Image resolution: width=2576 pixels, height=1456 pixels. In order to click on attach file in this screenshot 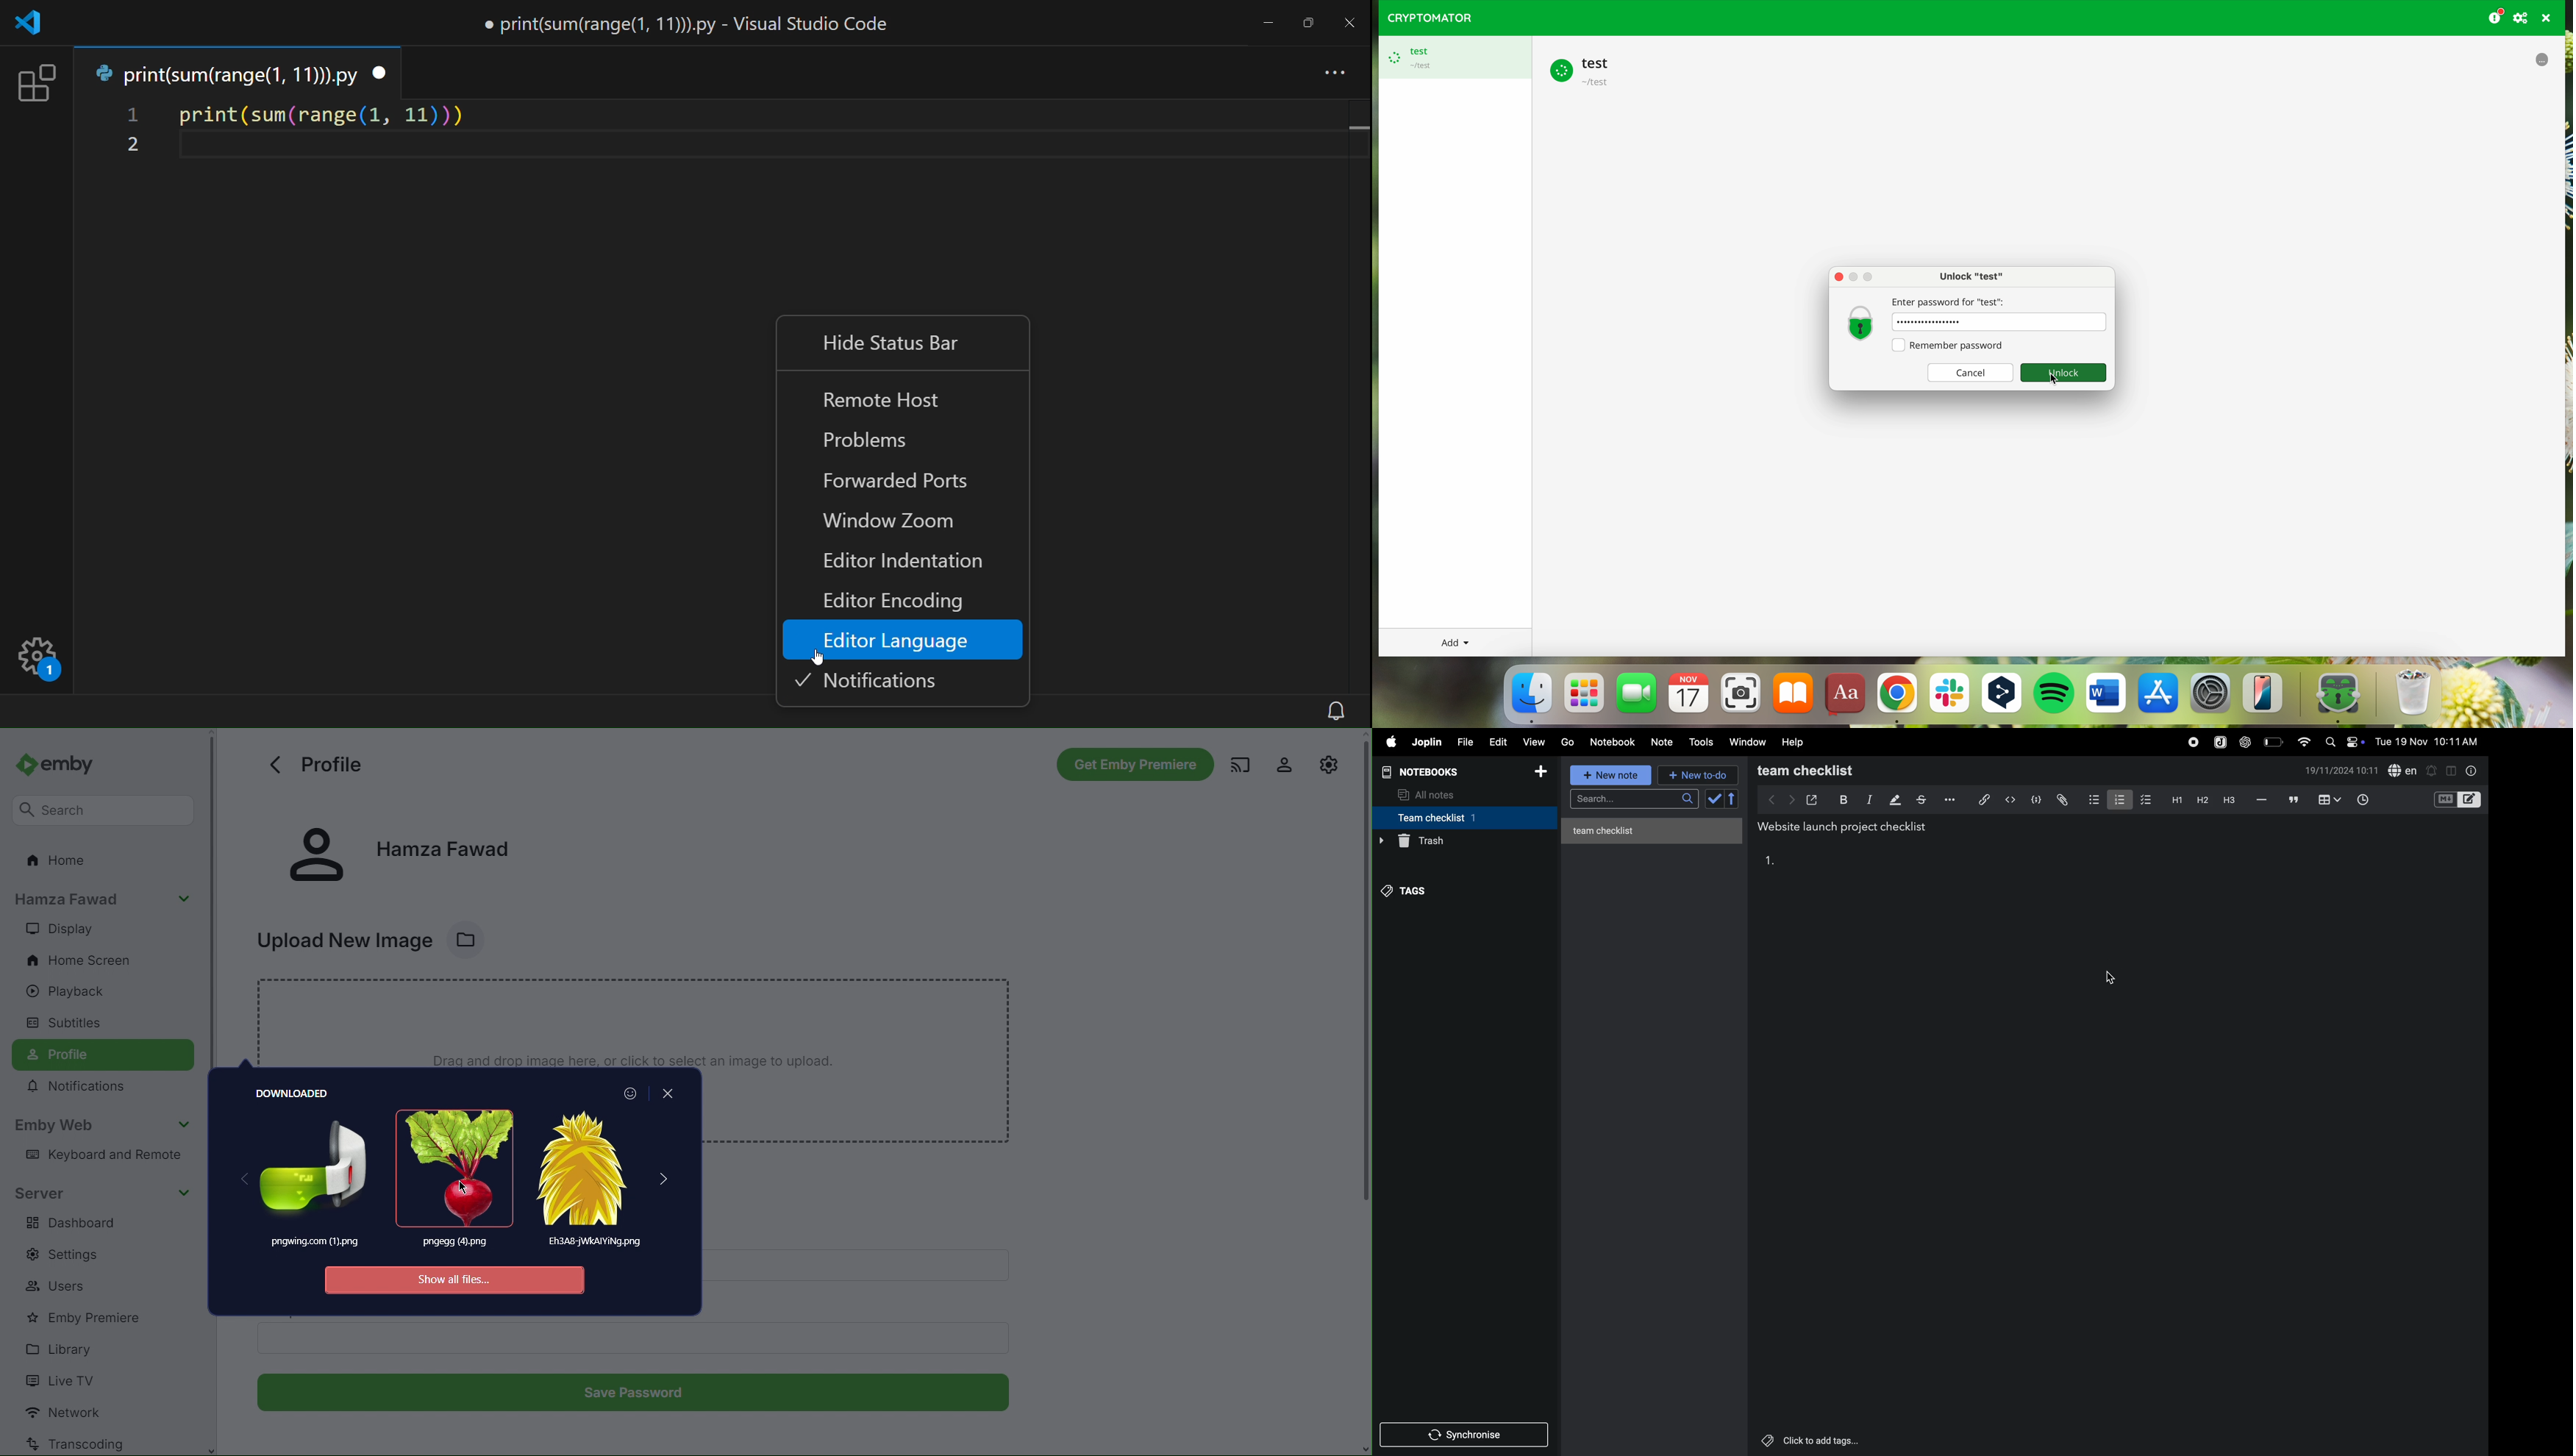, I will do `click(2061, 799)`.